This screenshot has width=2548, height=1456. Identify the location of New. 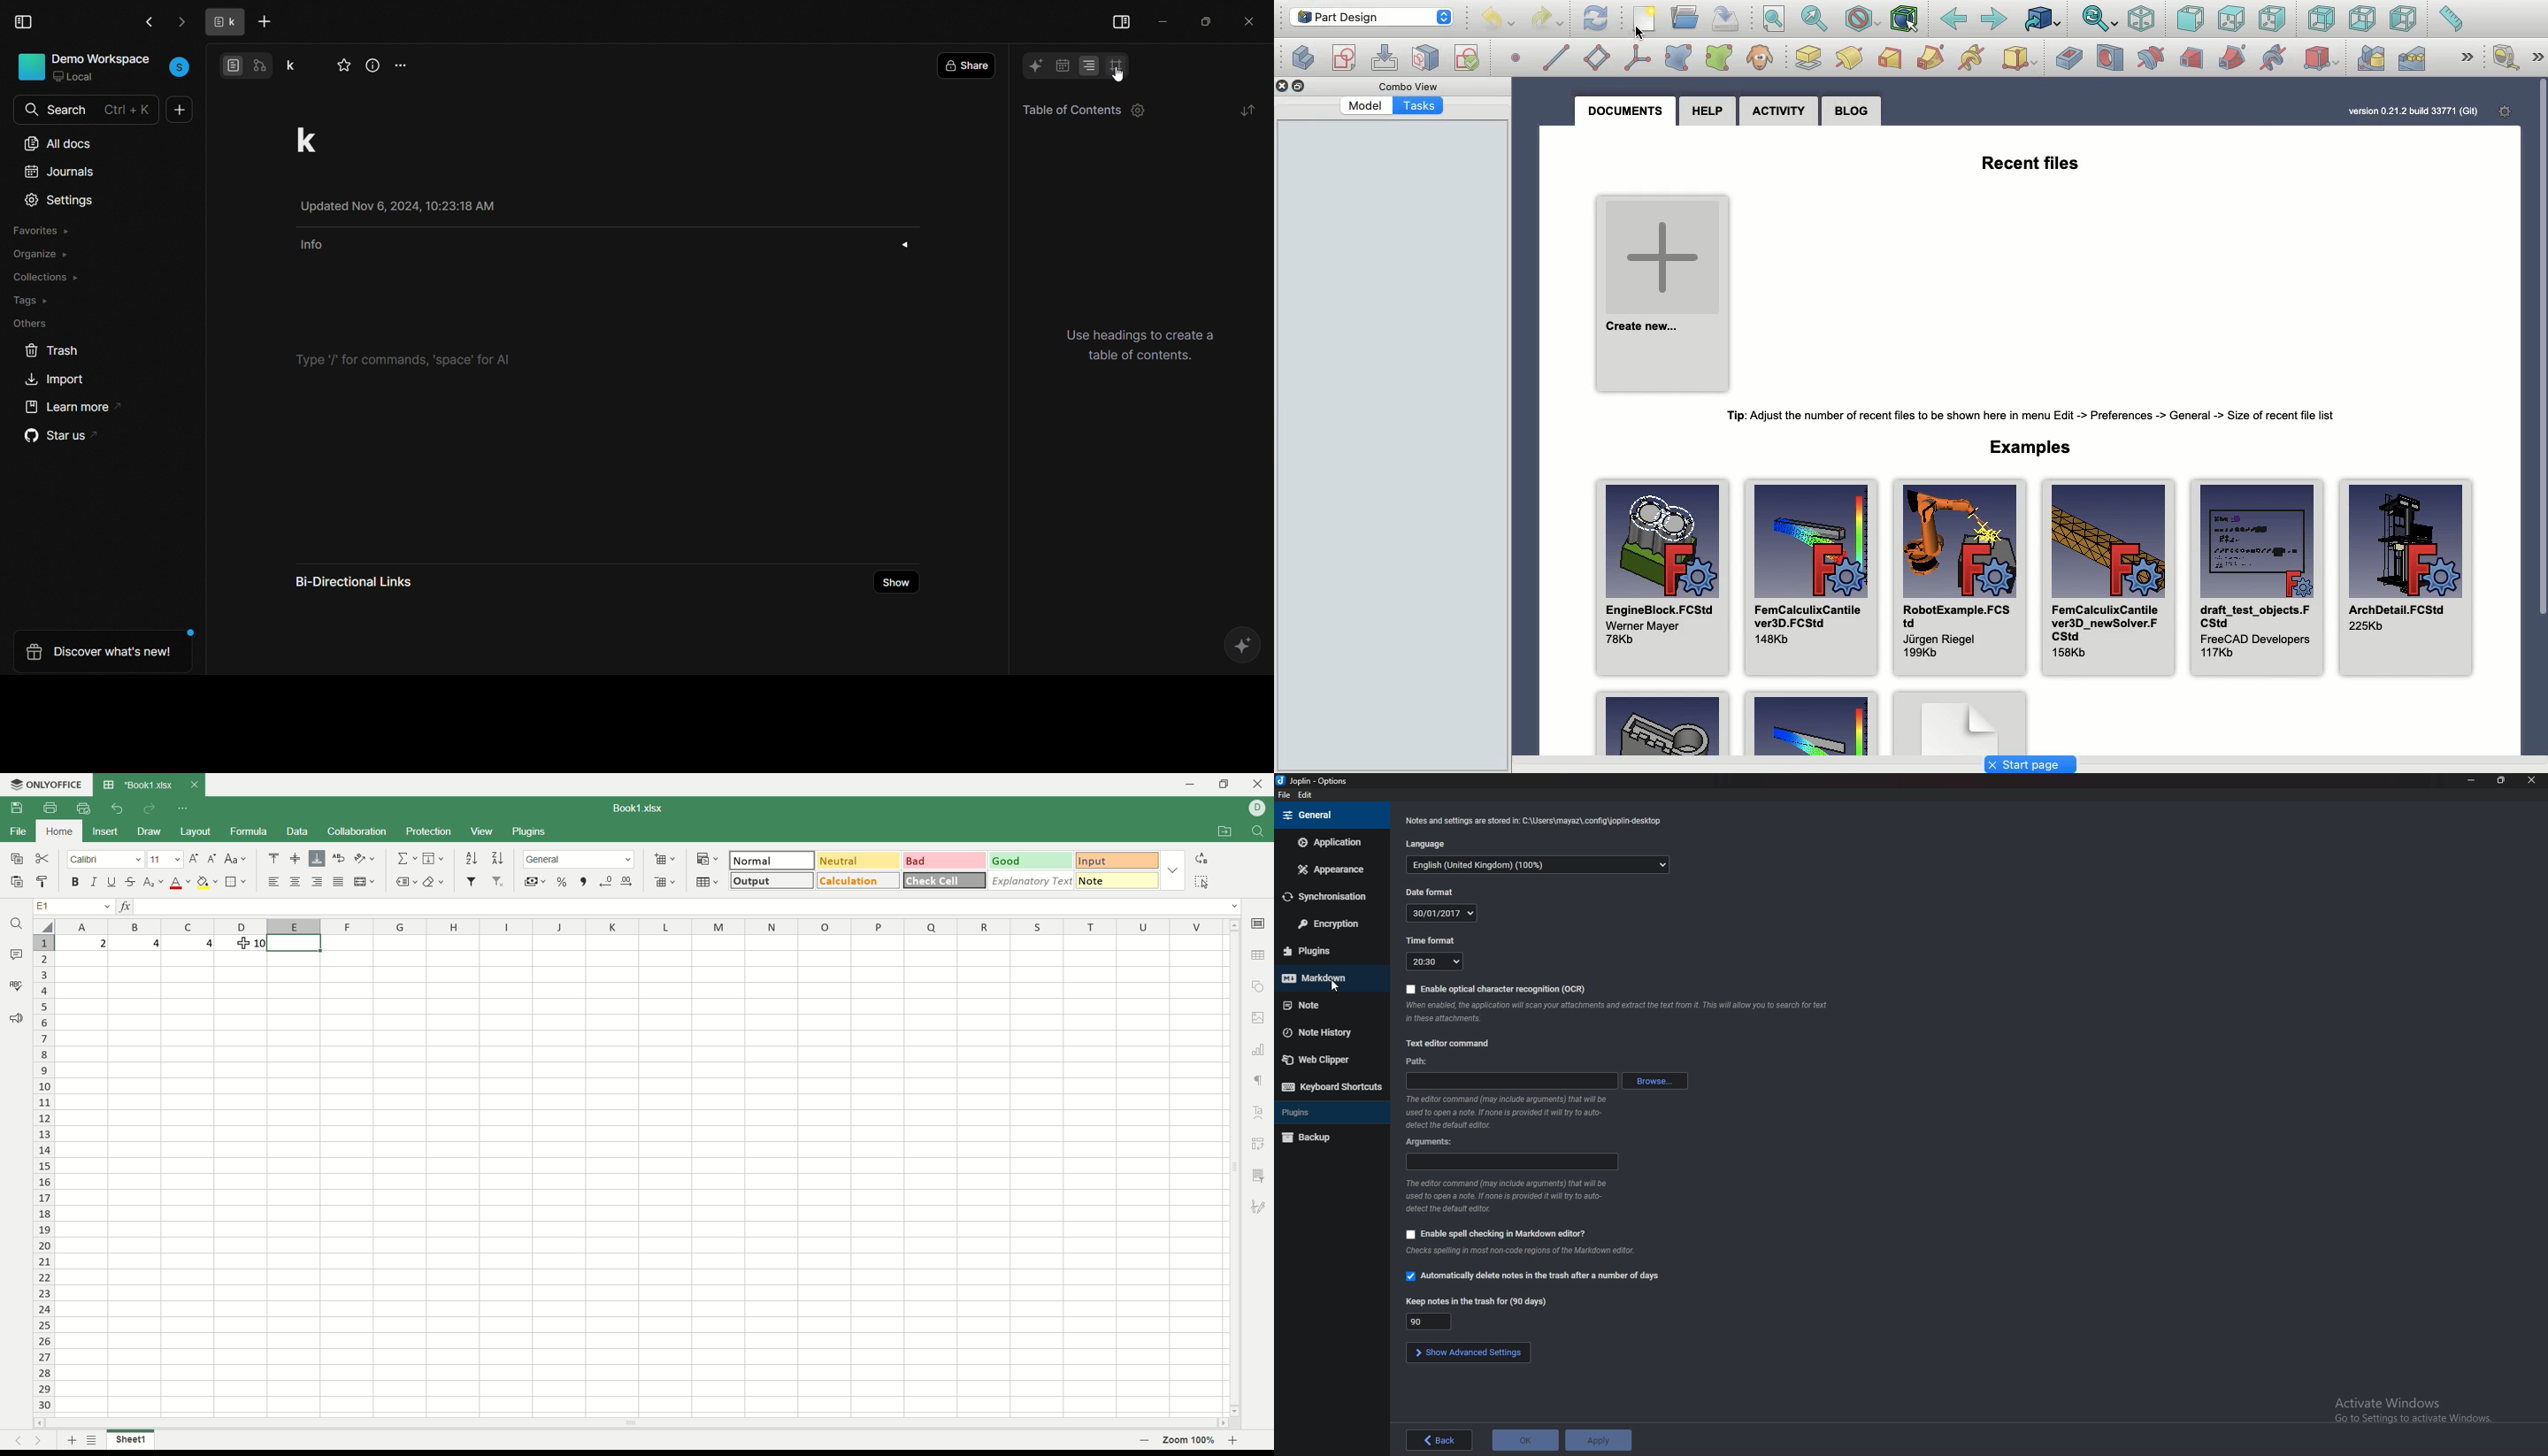
(1648, 20).